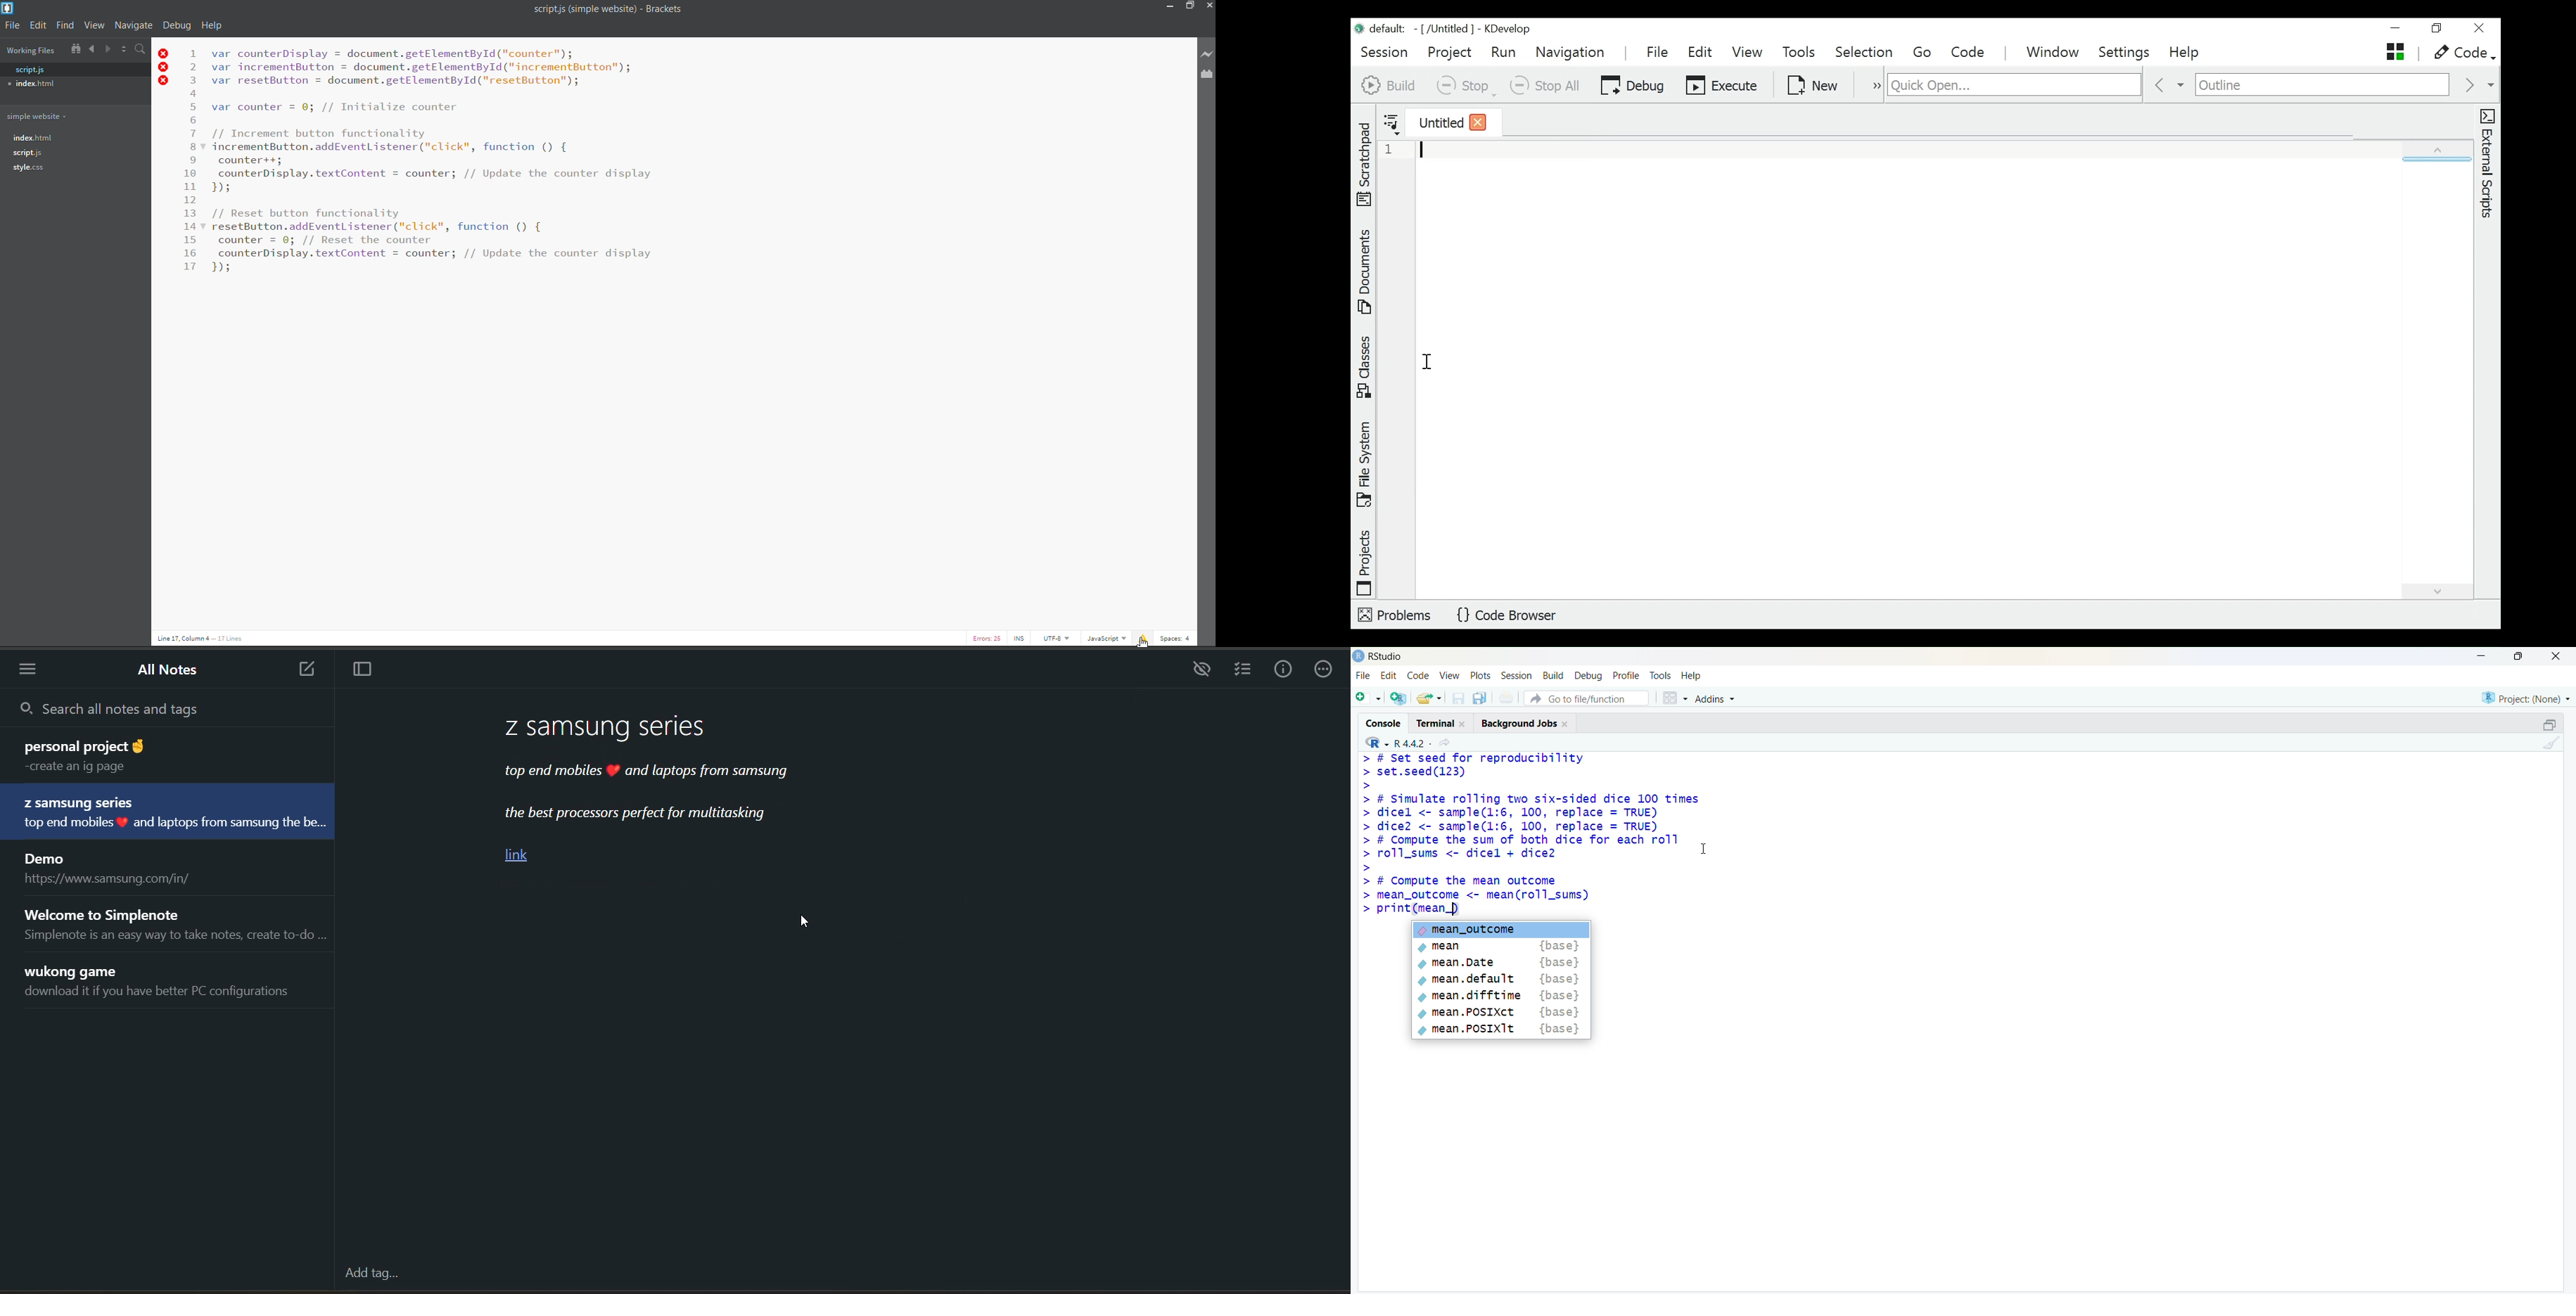 The image size is (2576, 1316). I want to click on Addins, so click(1716, 699).